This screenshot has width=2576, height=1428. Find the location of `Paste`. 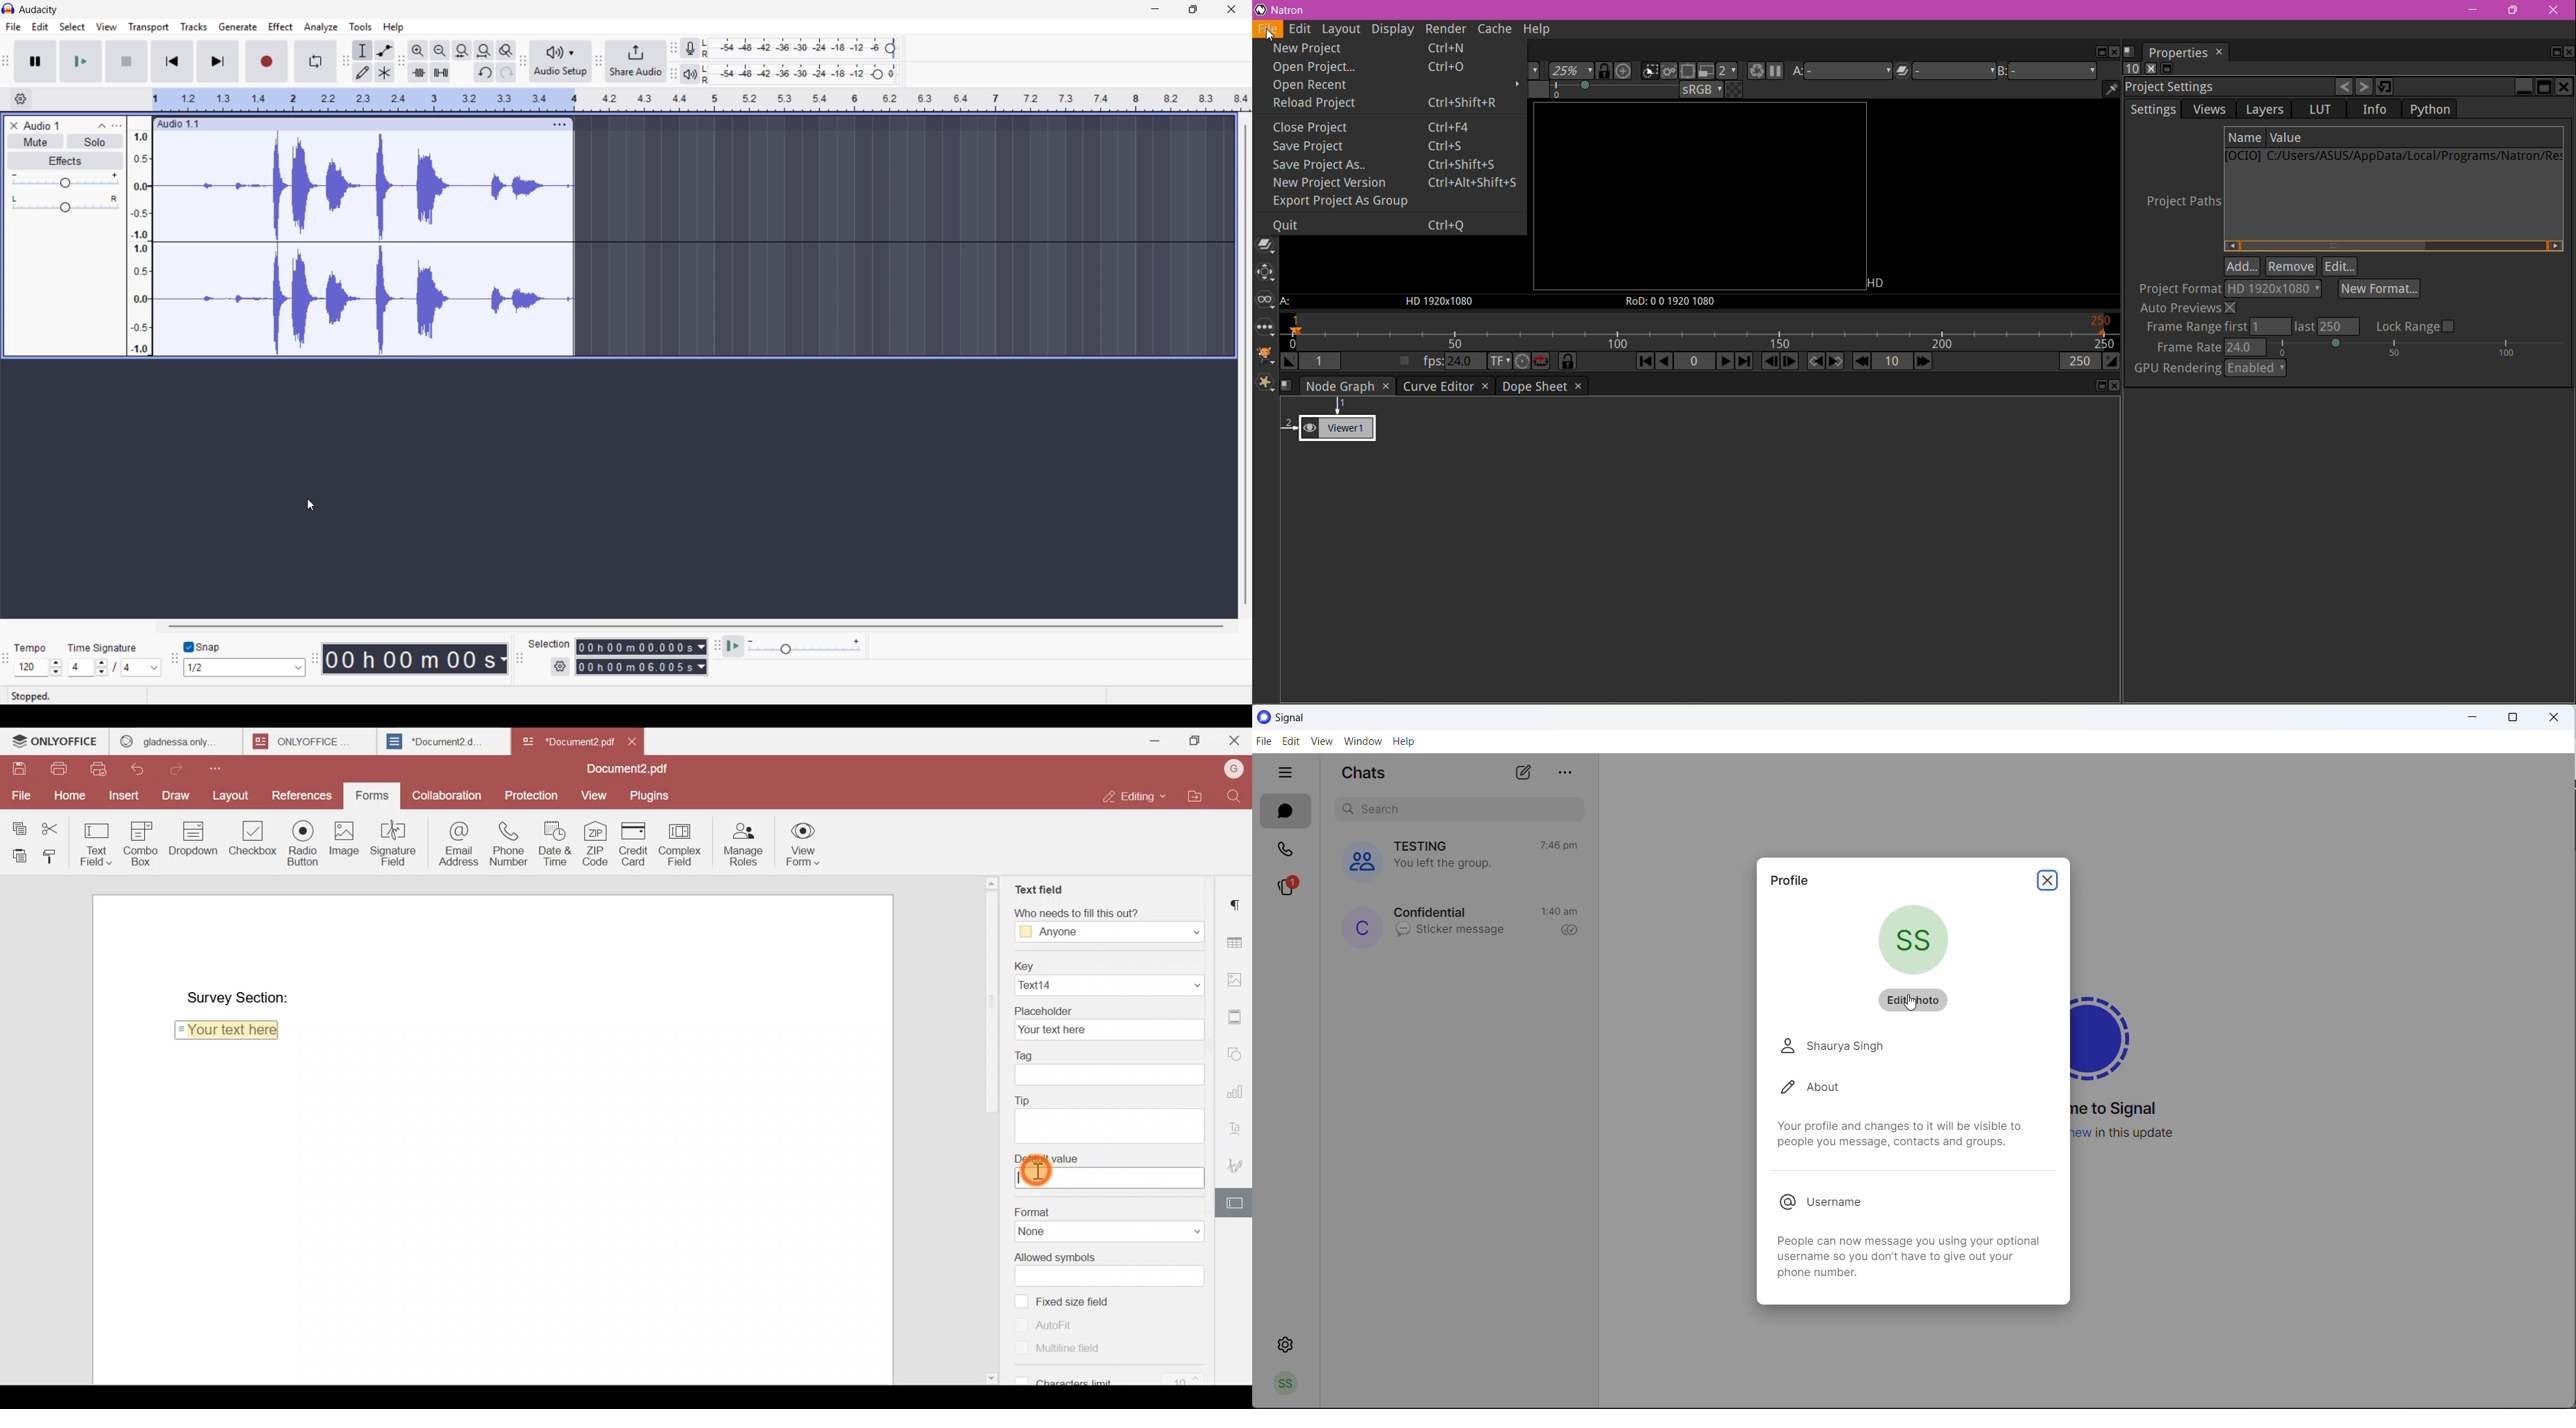

Paste is located at coordinates (16, 853).